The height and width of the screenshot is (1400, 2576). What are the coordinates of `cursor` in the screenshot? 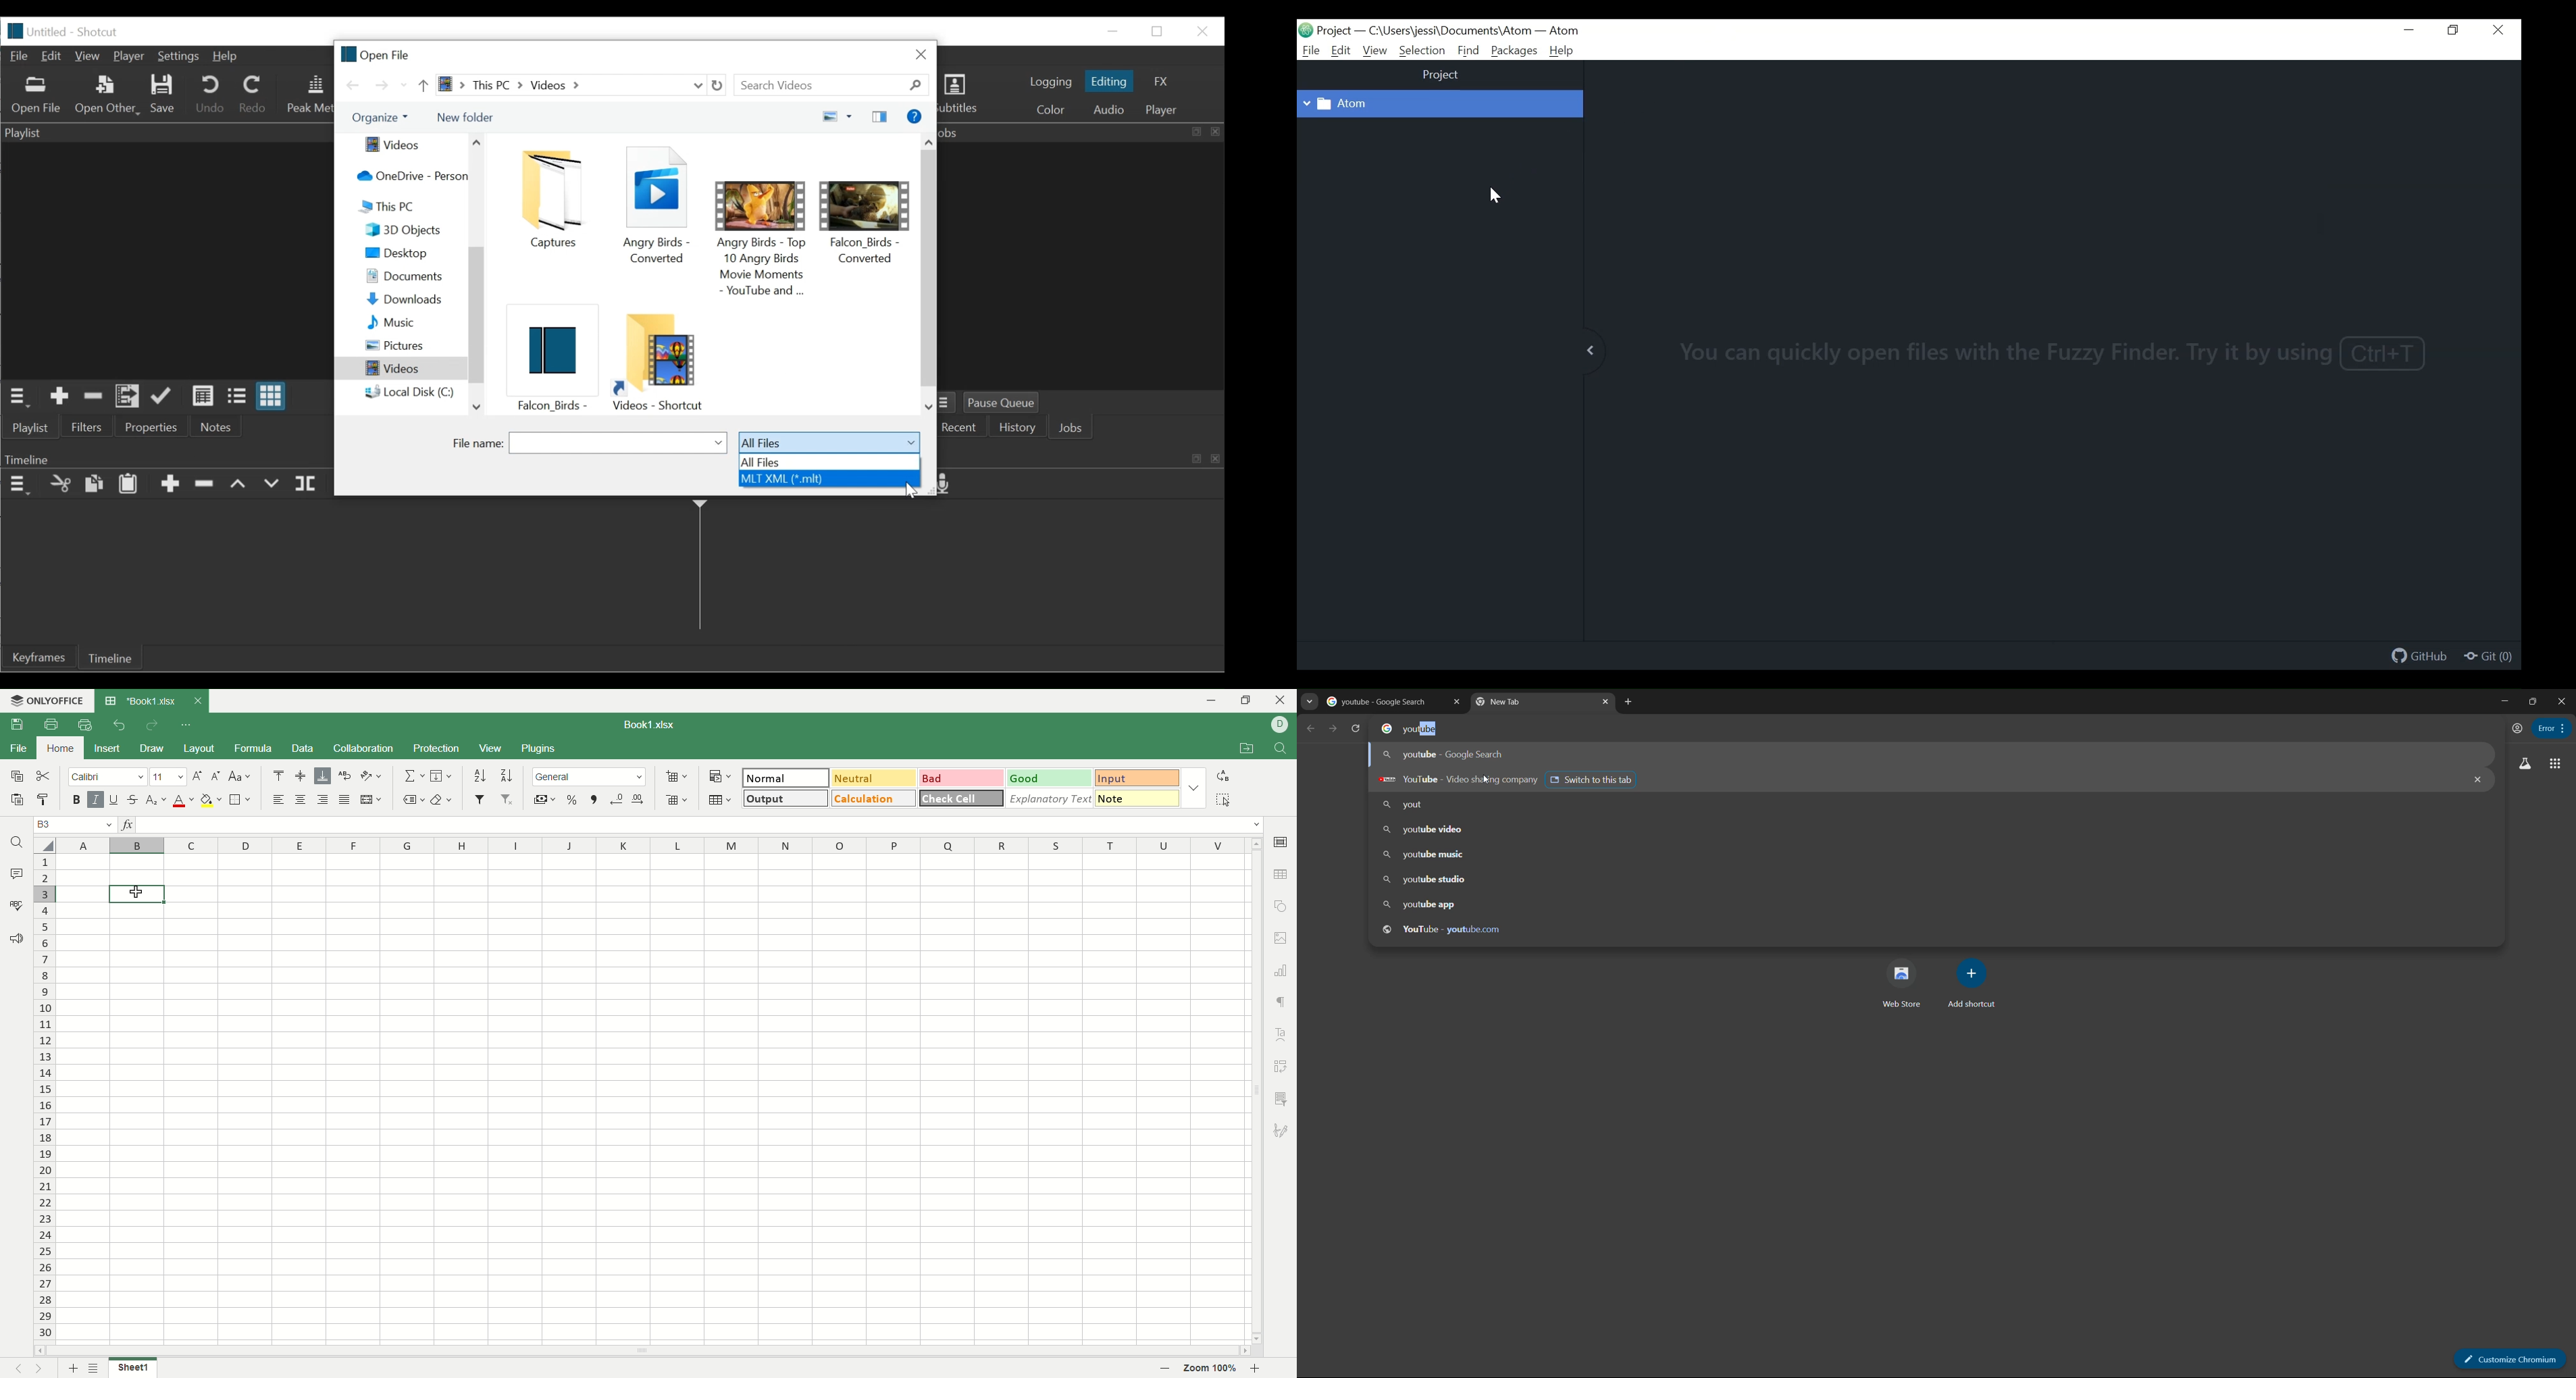 It's located at (134, 892).